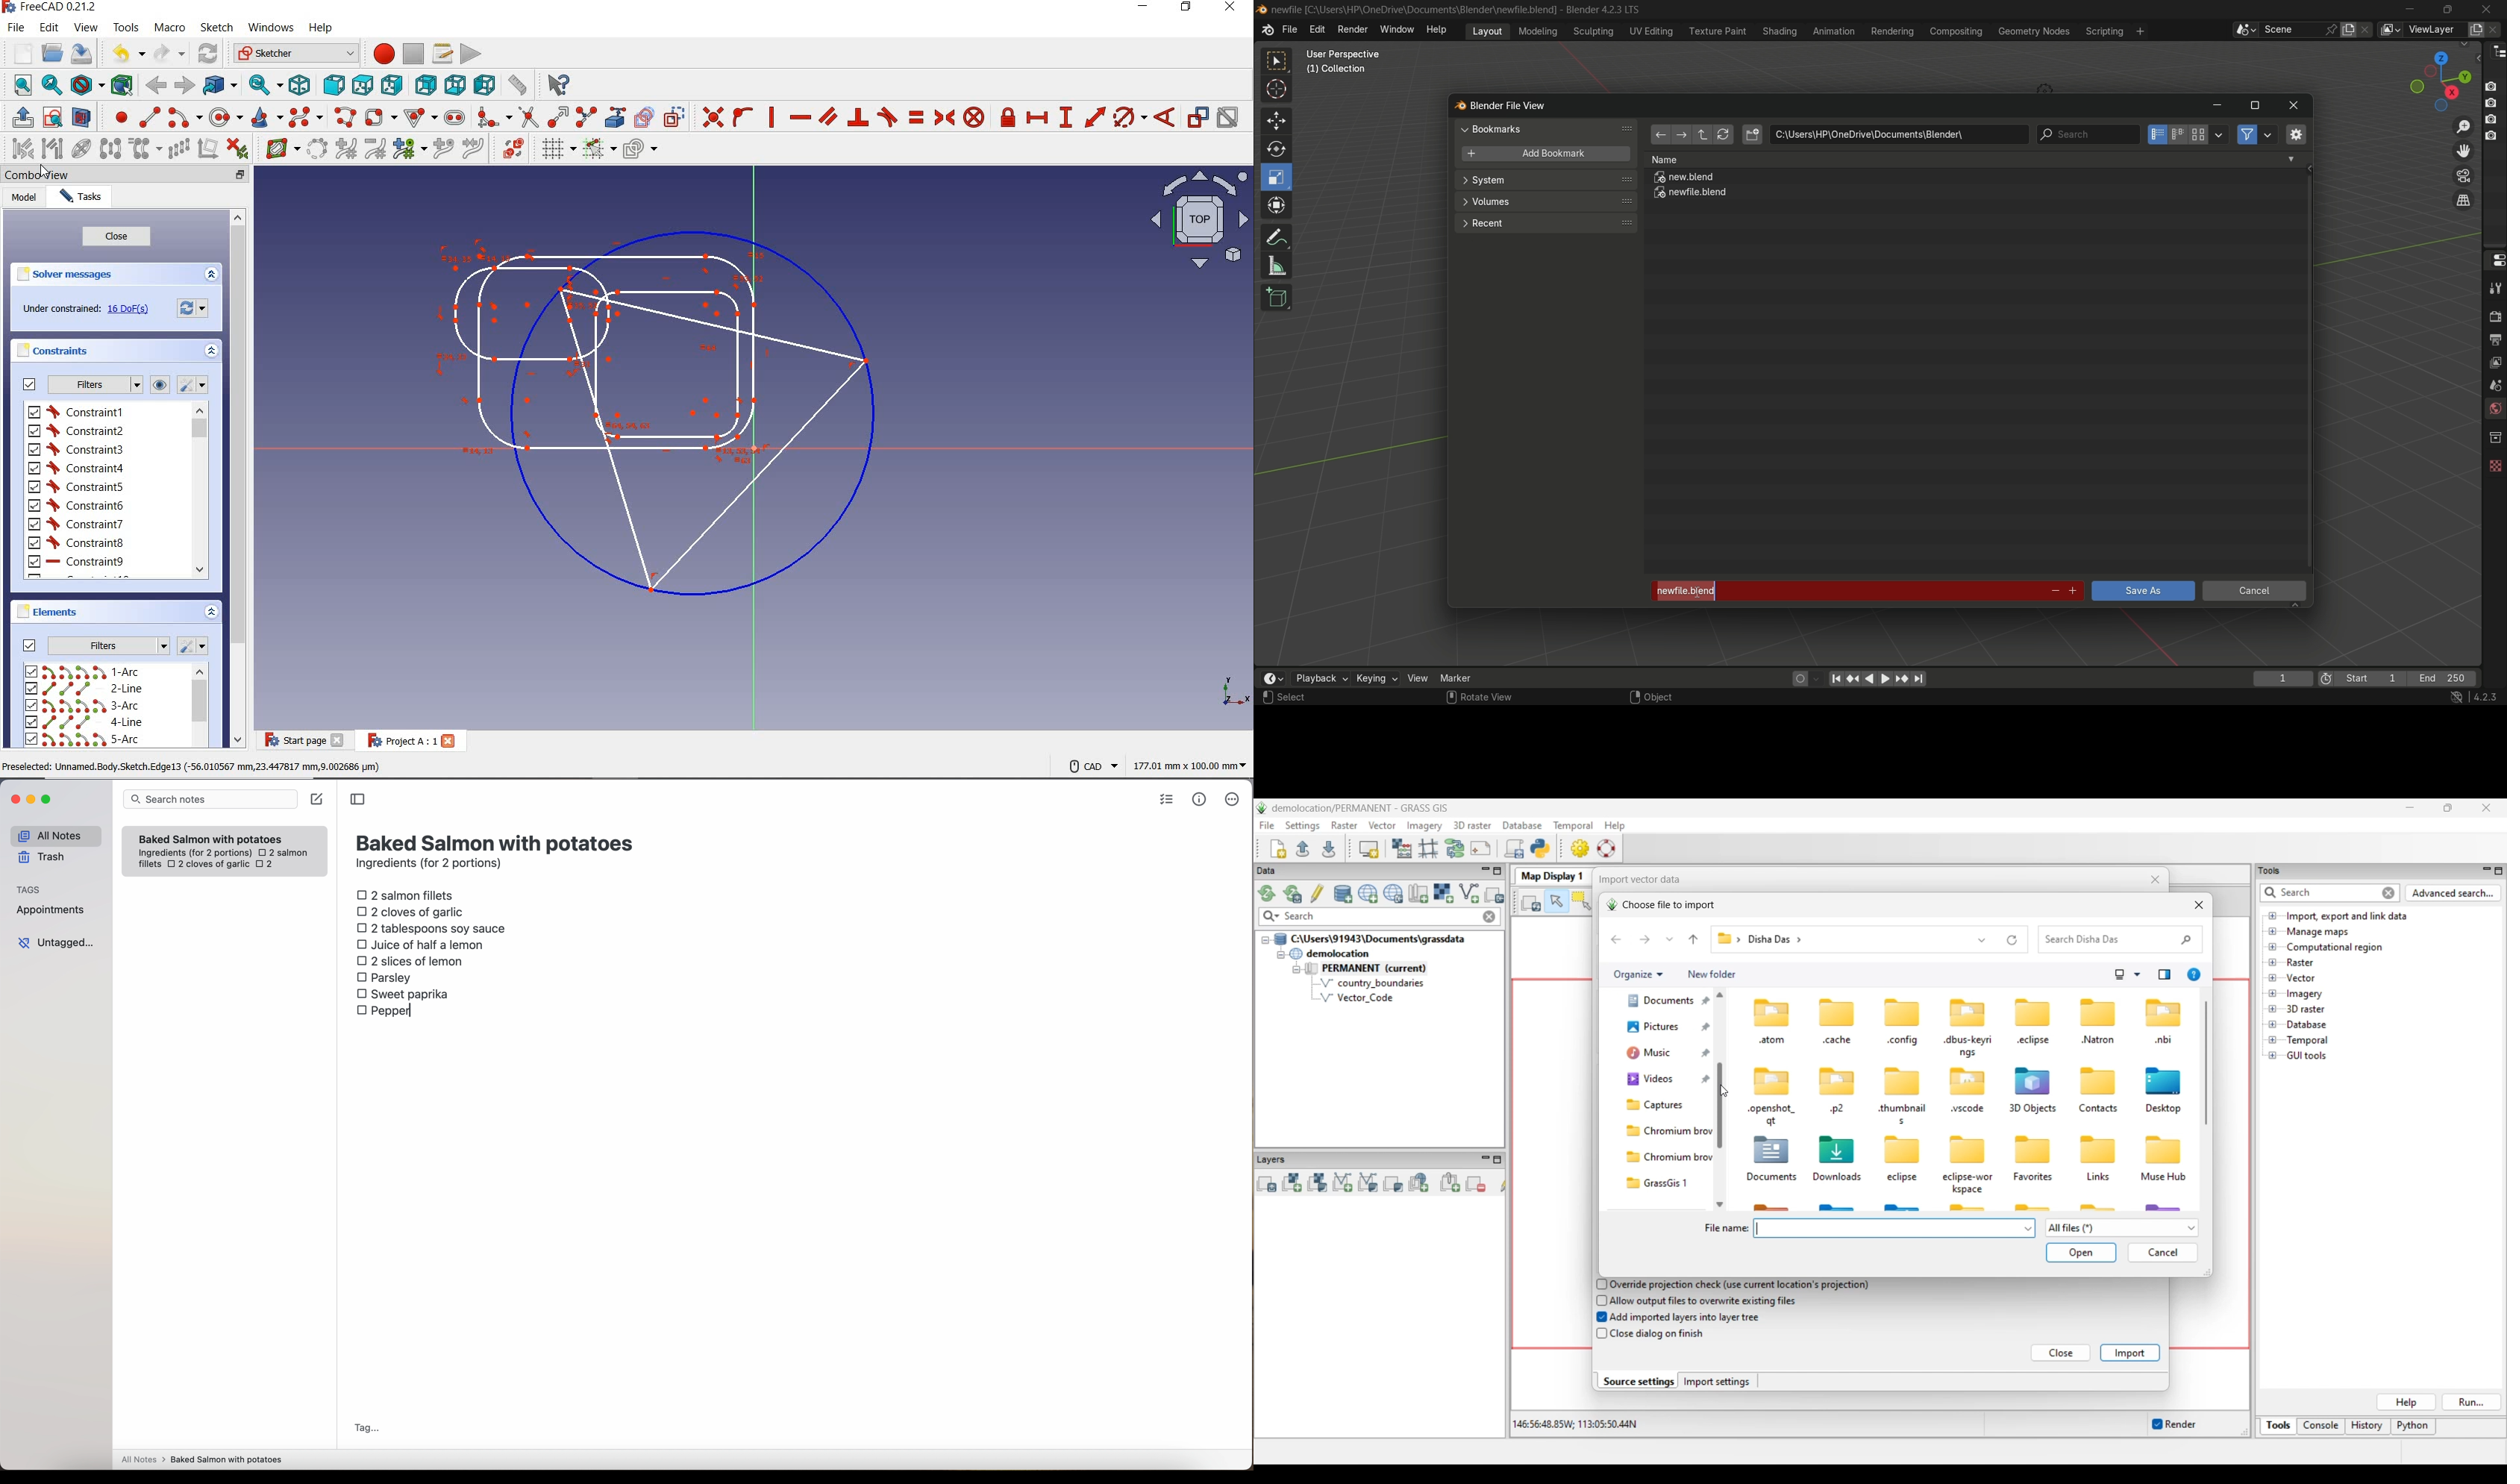 The width and height of the screenshot is (2520, 1484). What do you see at coordinates (423, 945) in the screenshot?
I see `juice of half a lemon` at bounding box center [423, 945].